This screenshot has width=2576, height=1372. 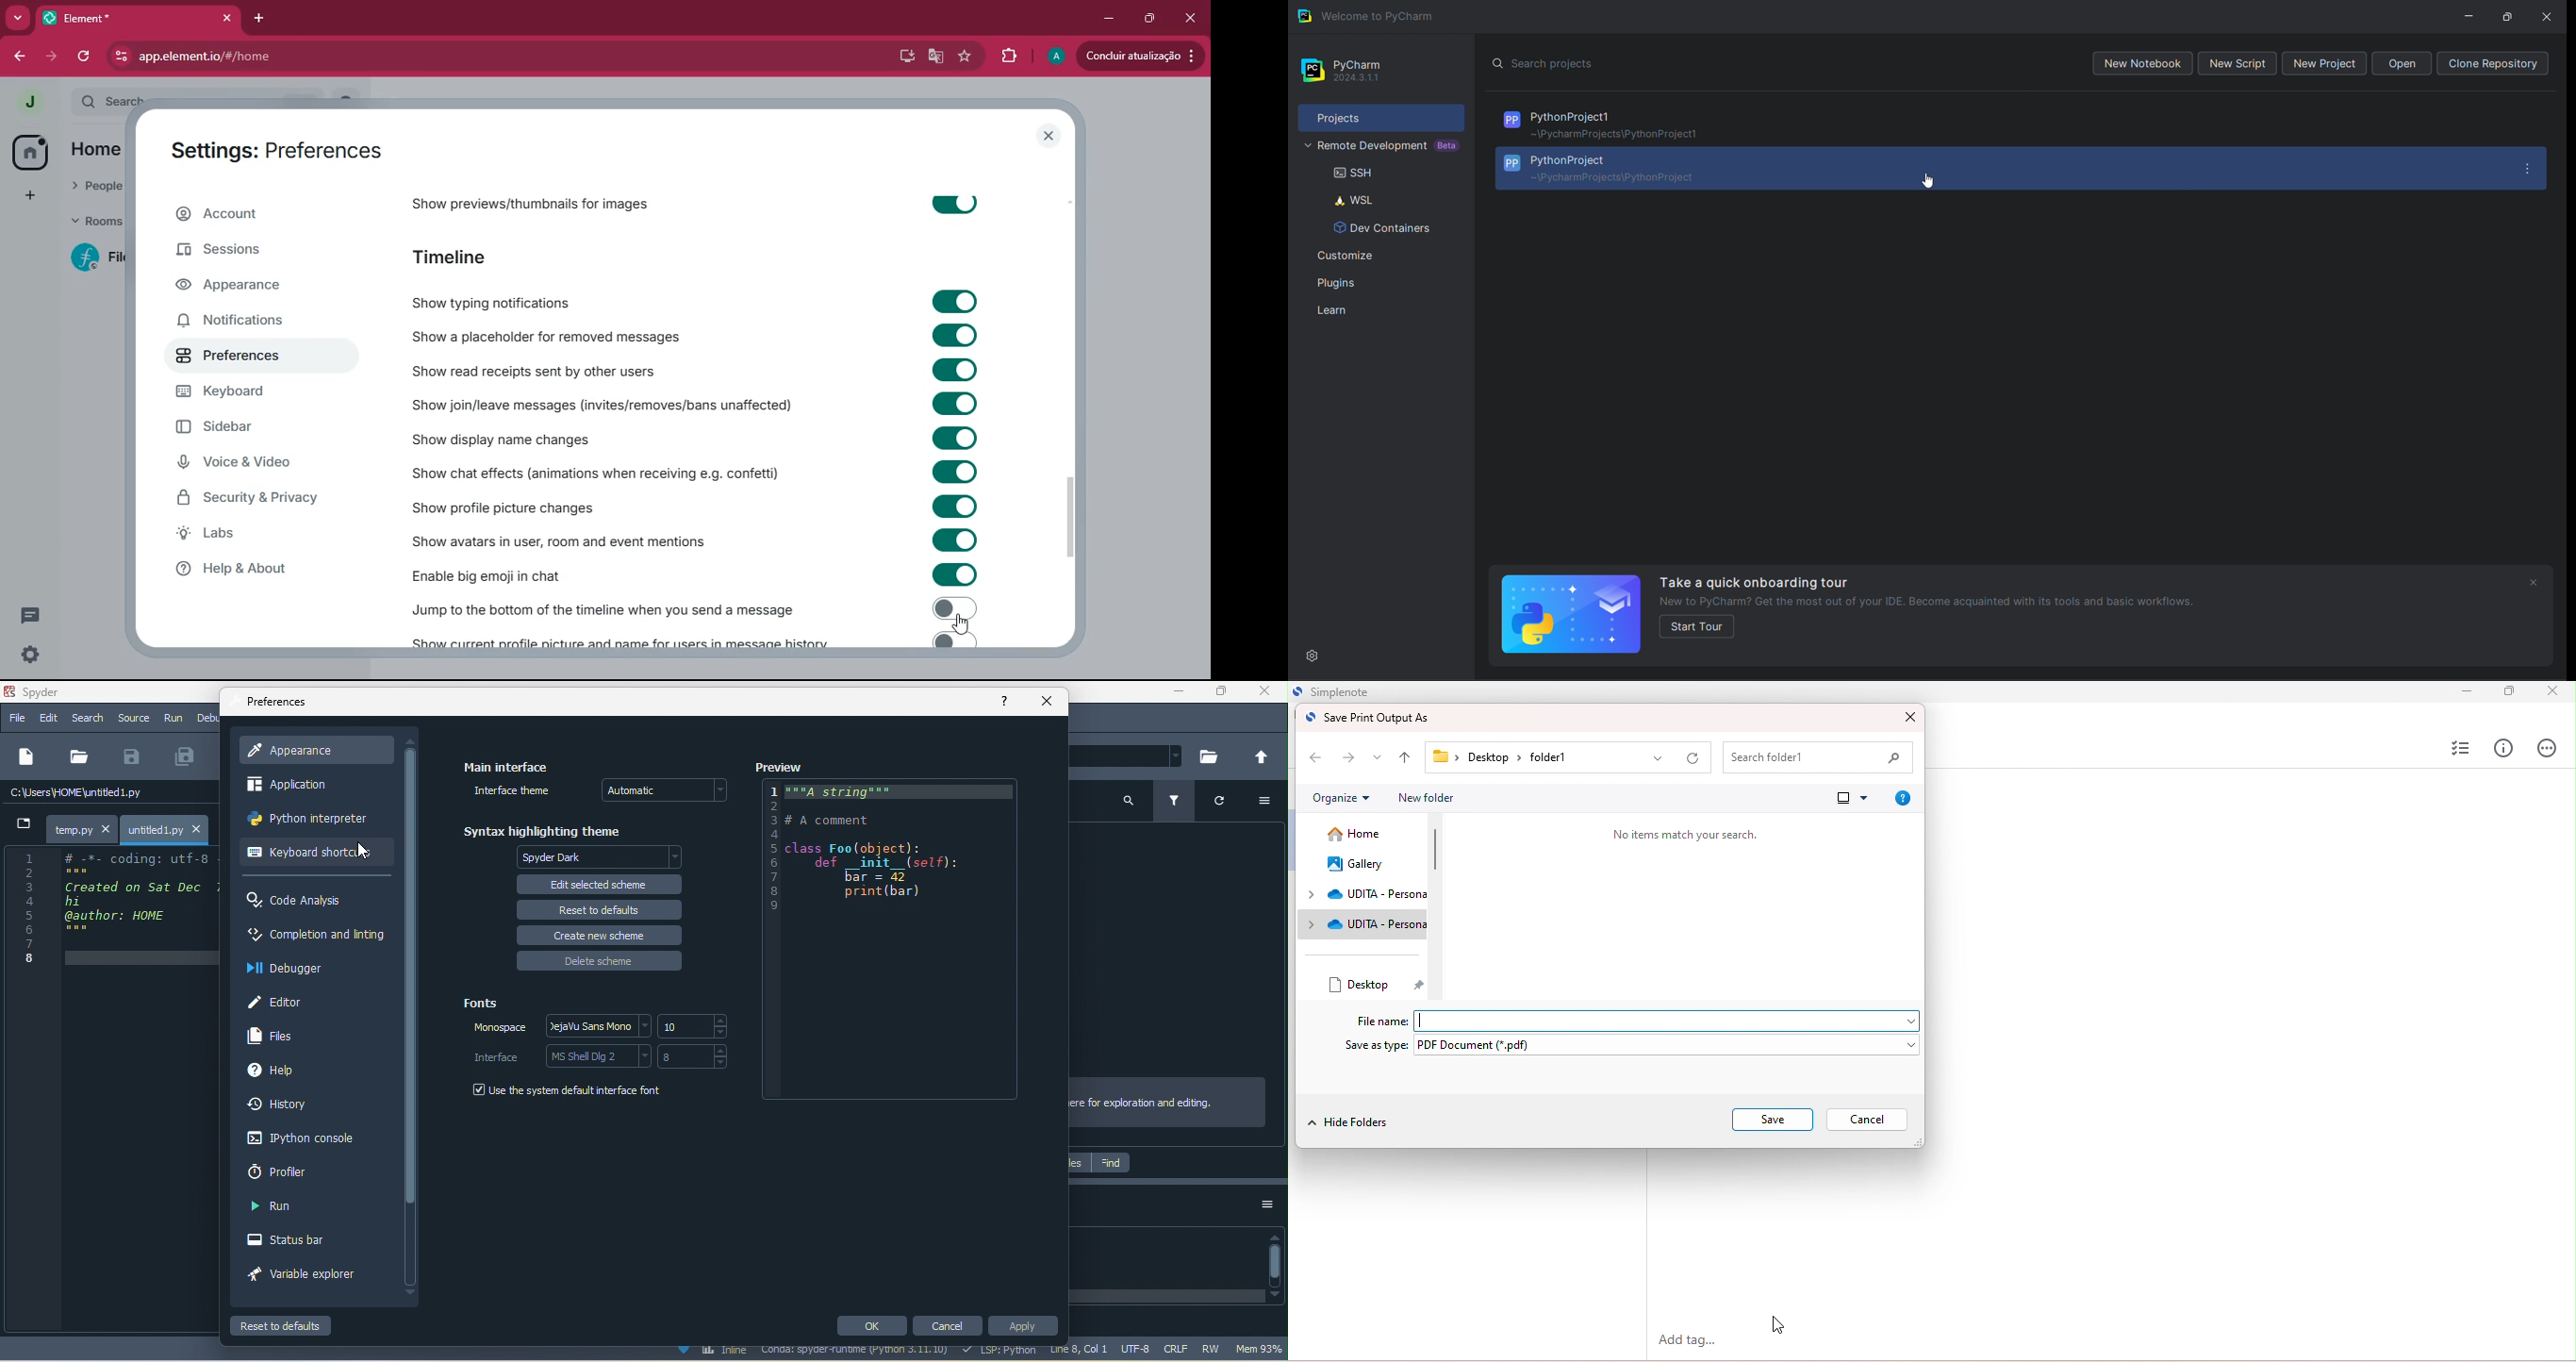 I want to click on home, so click(x=1359, y=835).